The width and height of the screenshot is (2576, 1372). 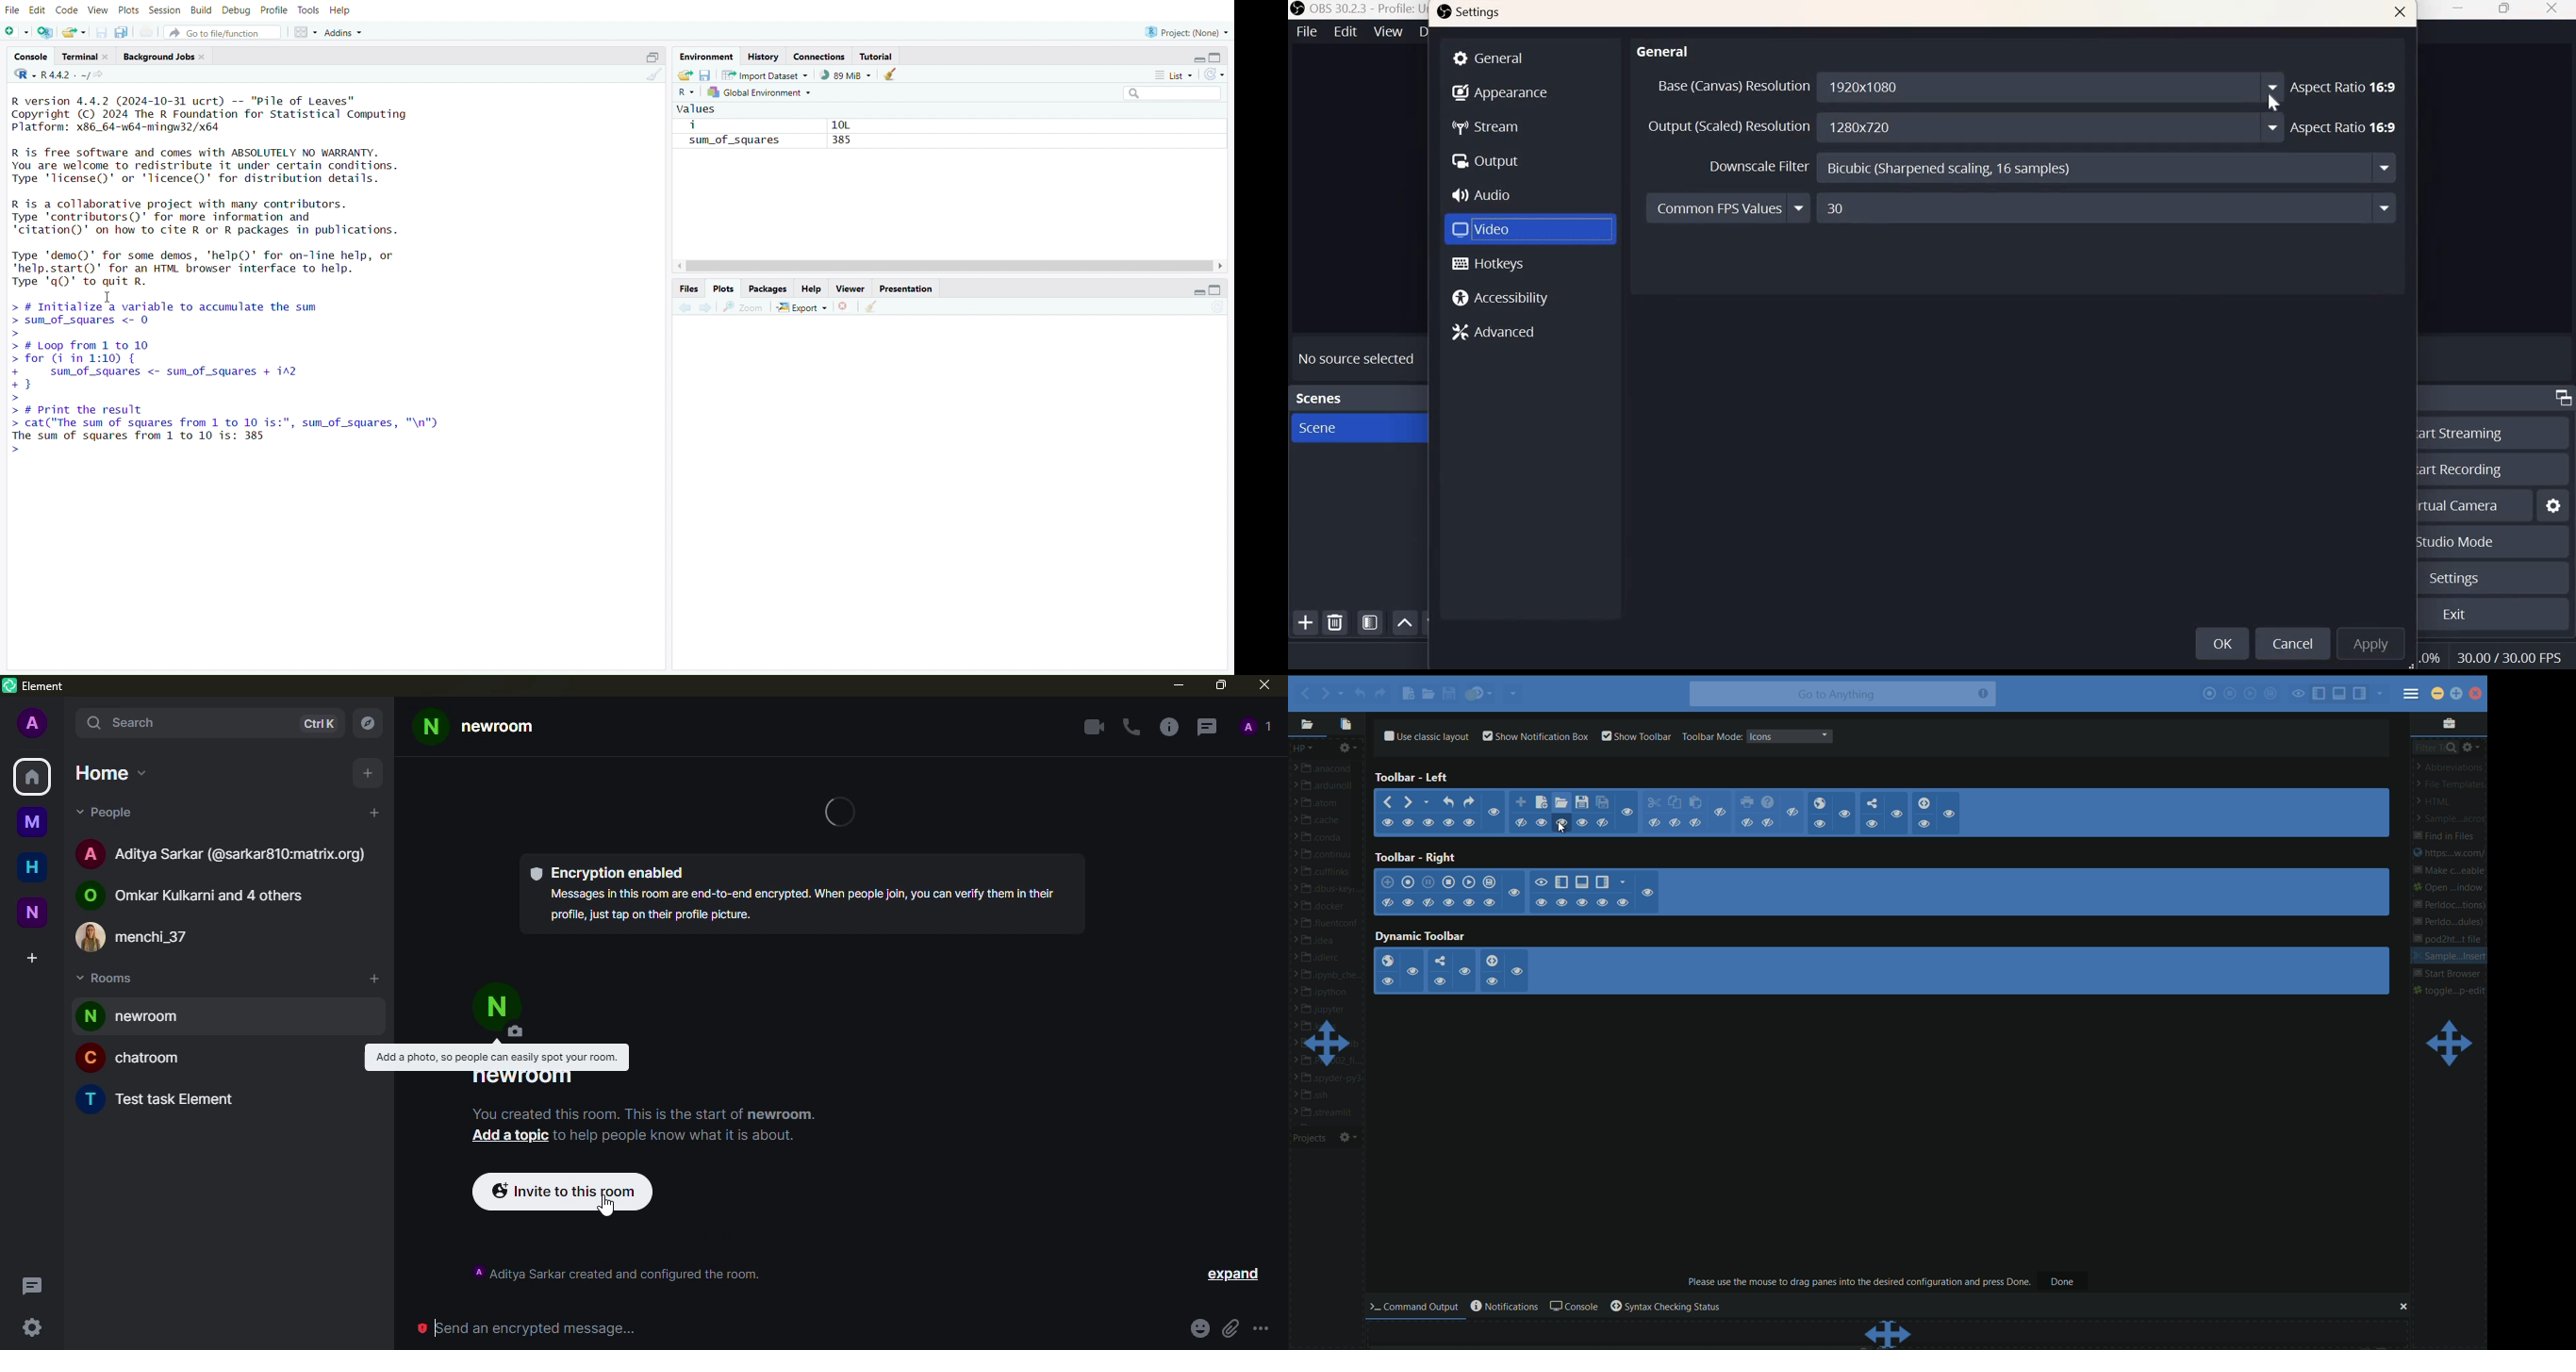 What do you see at coordinates (1450, 695) in the screenshot?
I see `save file` at bounding box center [1450, 695].